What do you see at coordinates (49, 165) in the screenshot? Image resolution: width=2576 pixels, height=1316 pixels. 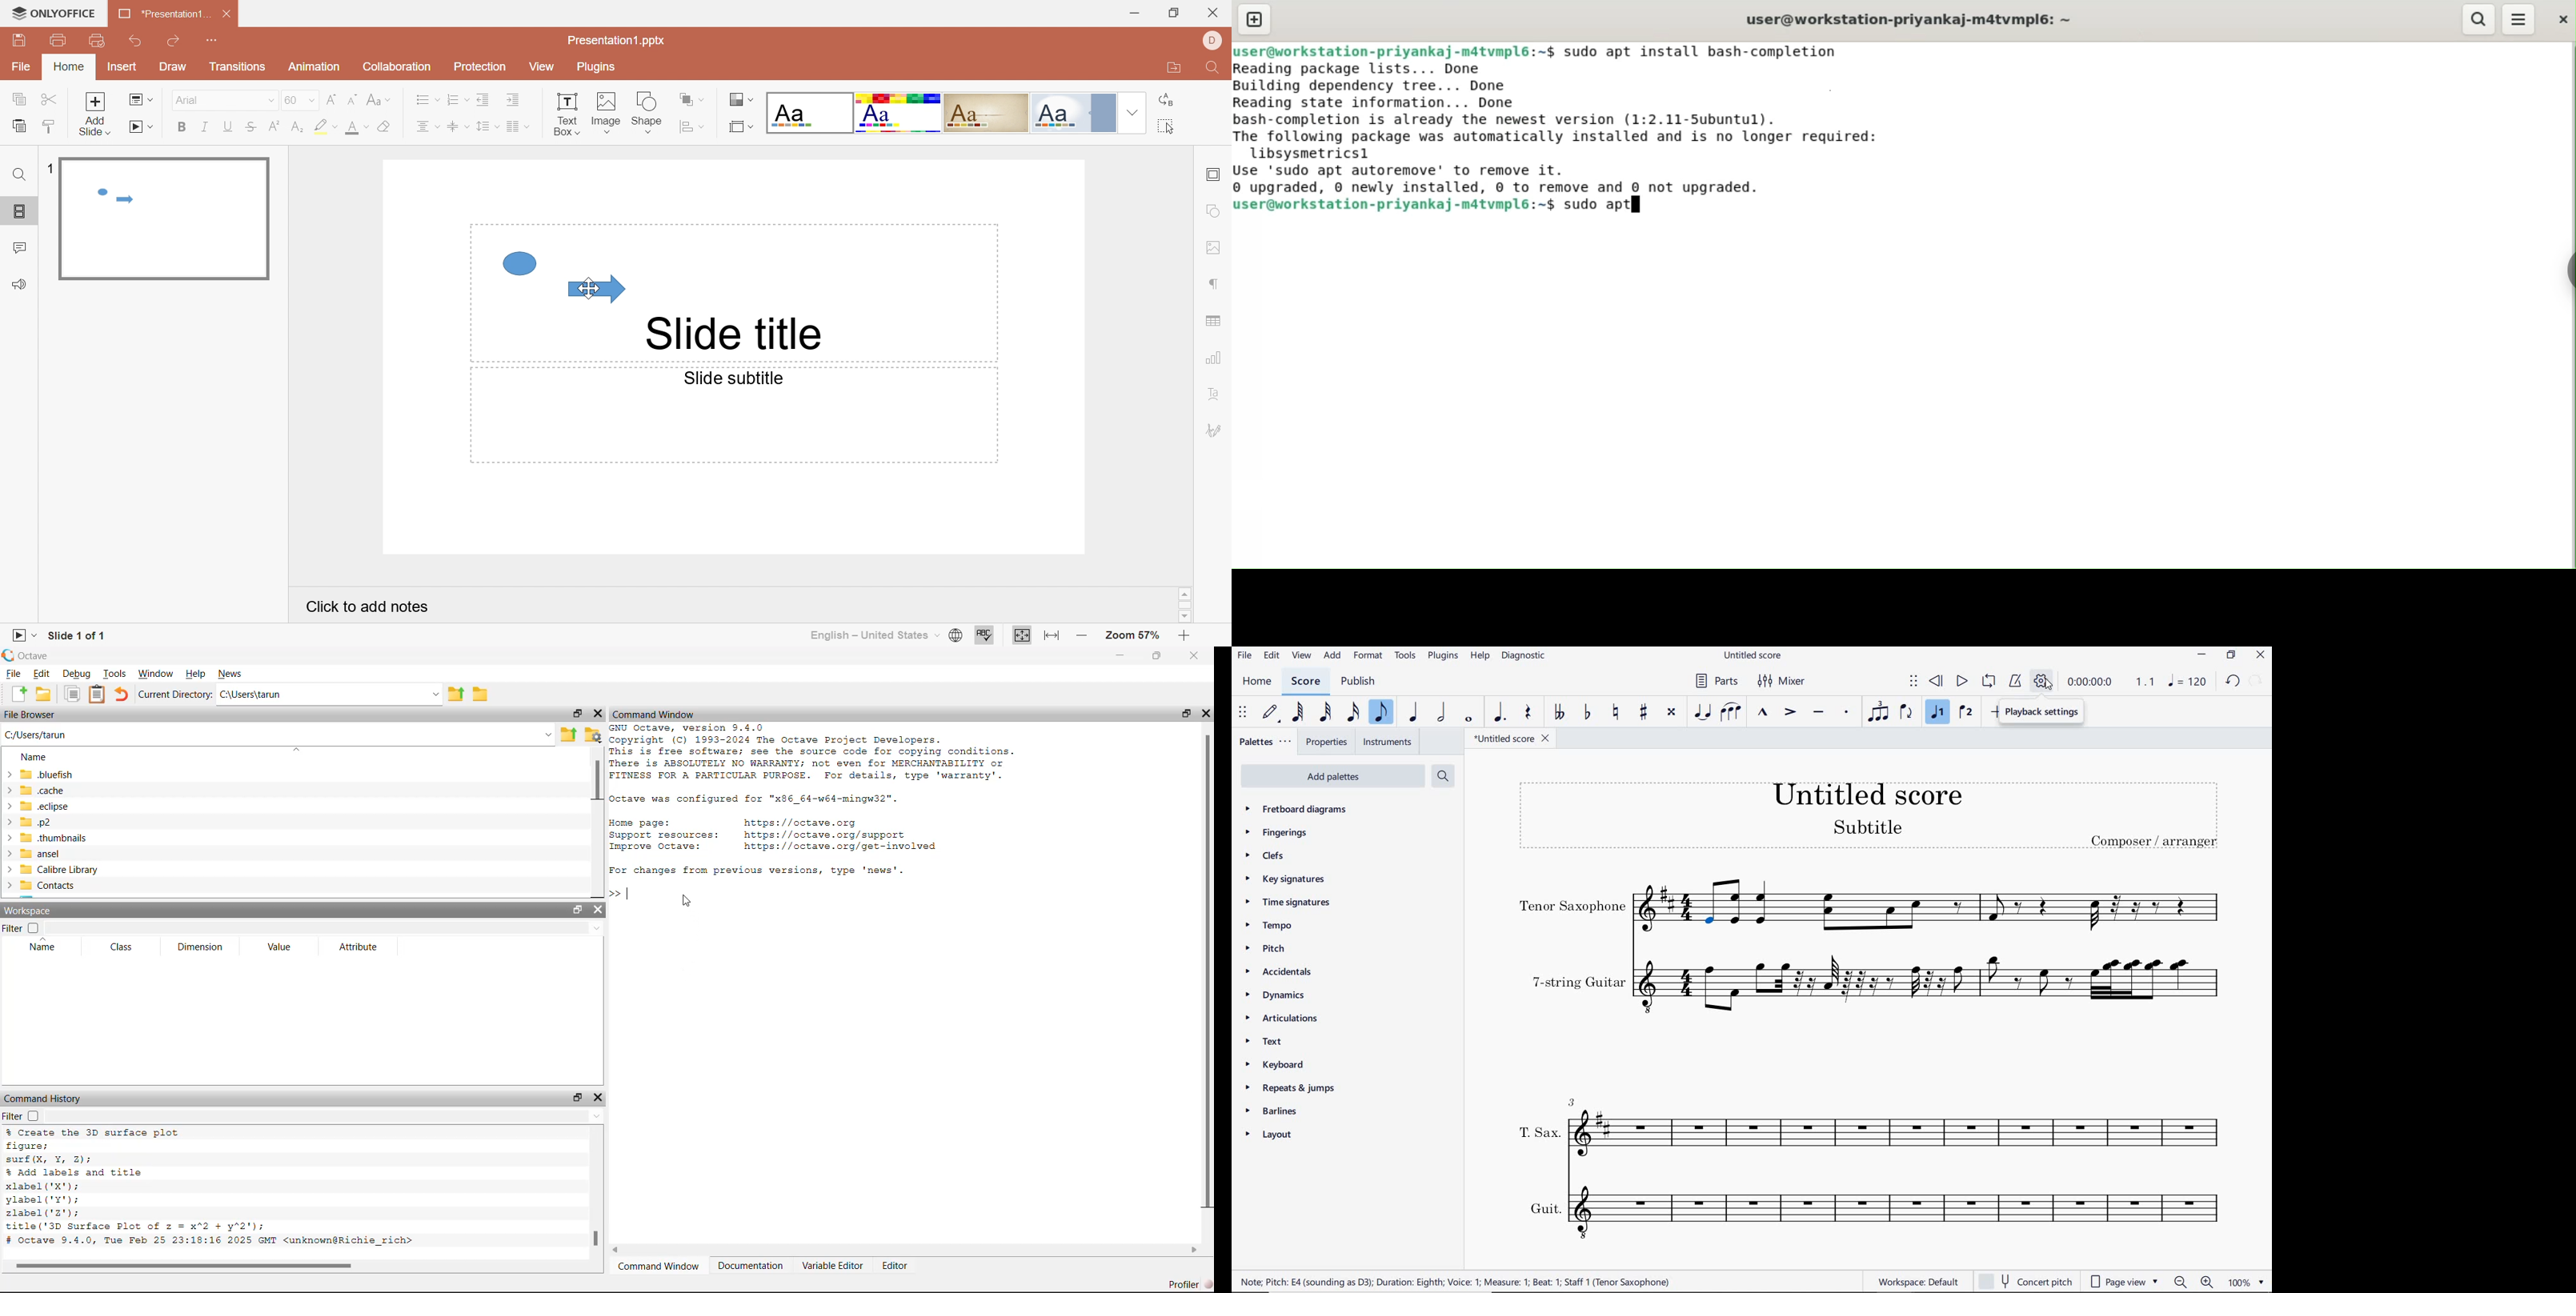 I see `1` at bounding box center [49, 165].